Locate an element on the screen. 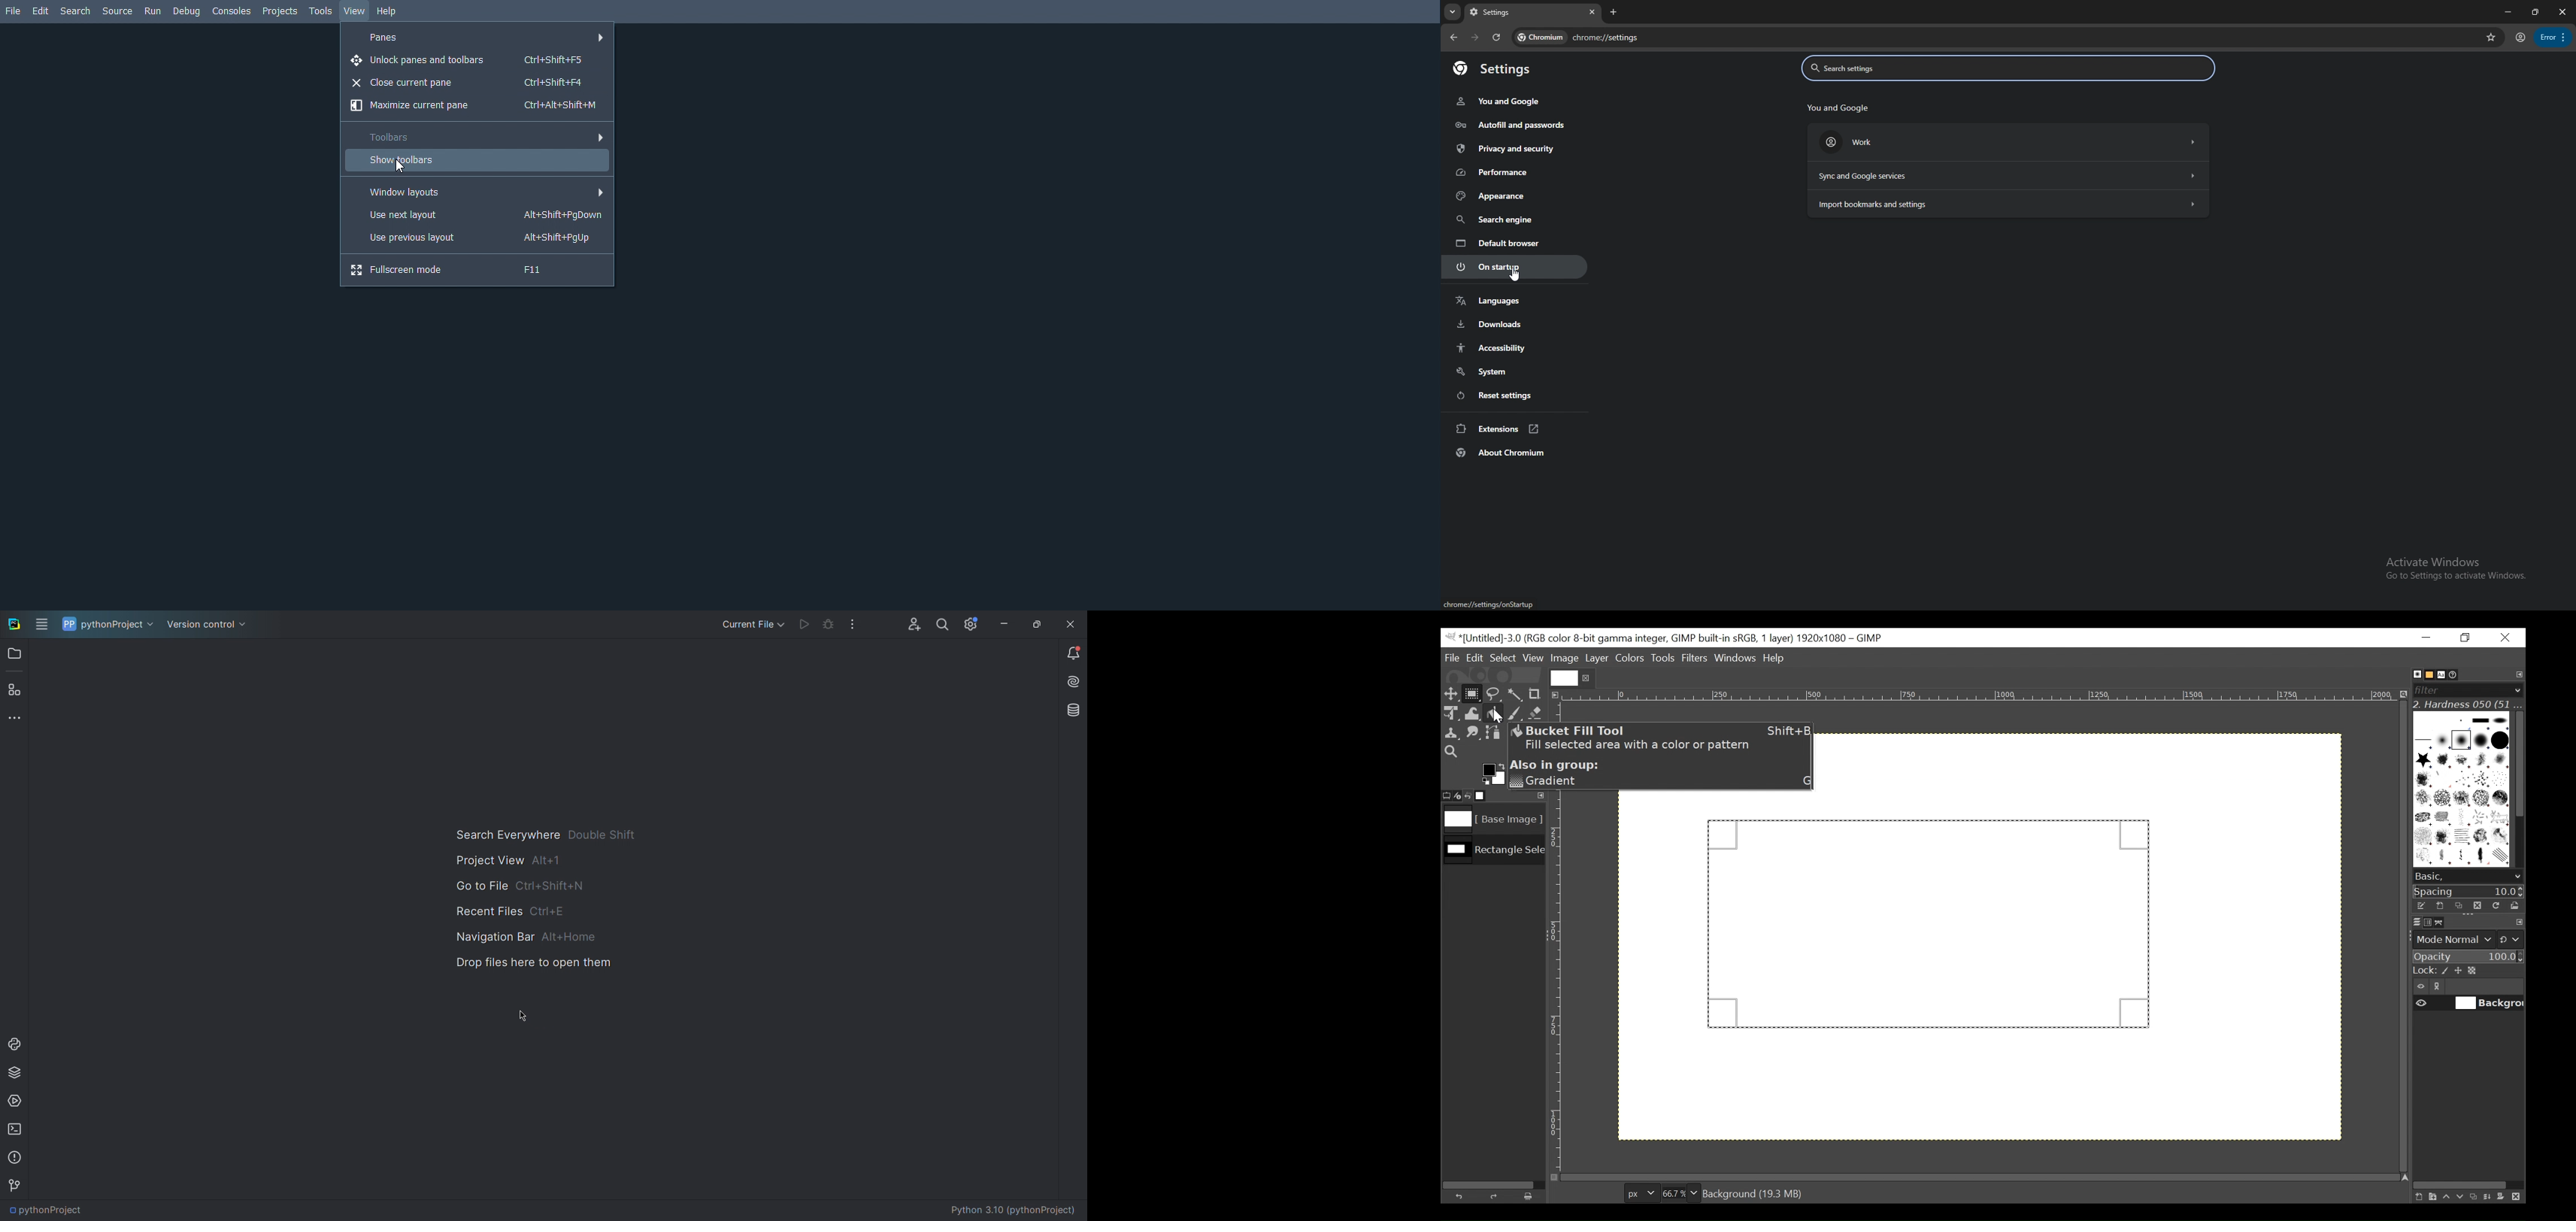  refresh is located at coordinates (1496, 37).